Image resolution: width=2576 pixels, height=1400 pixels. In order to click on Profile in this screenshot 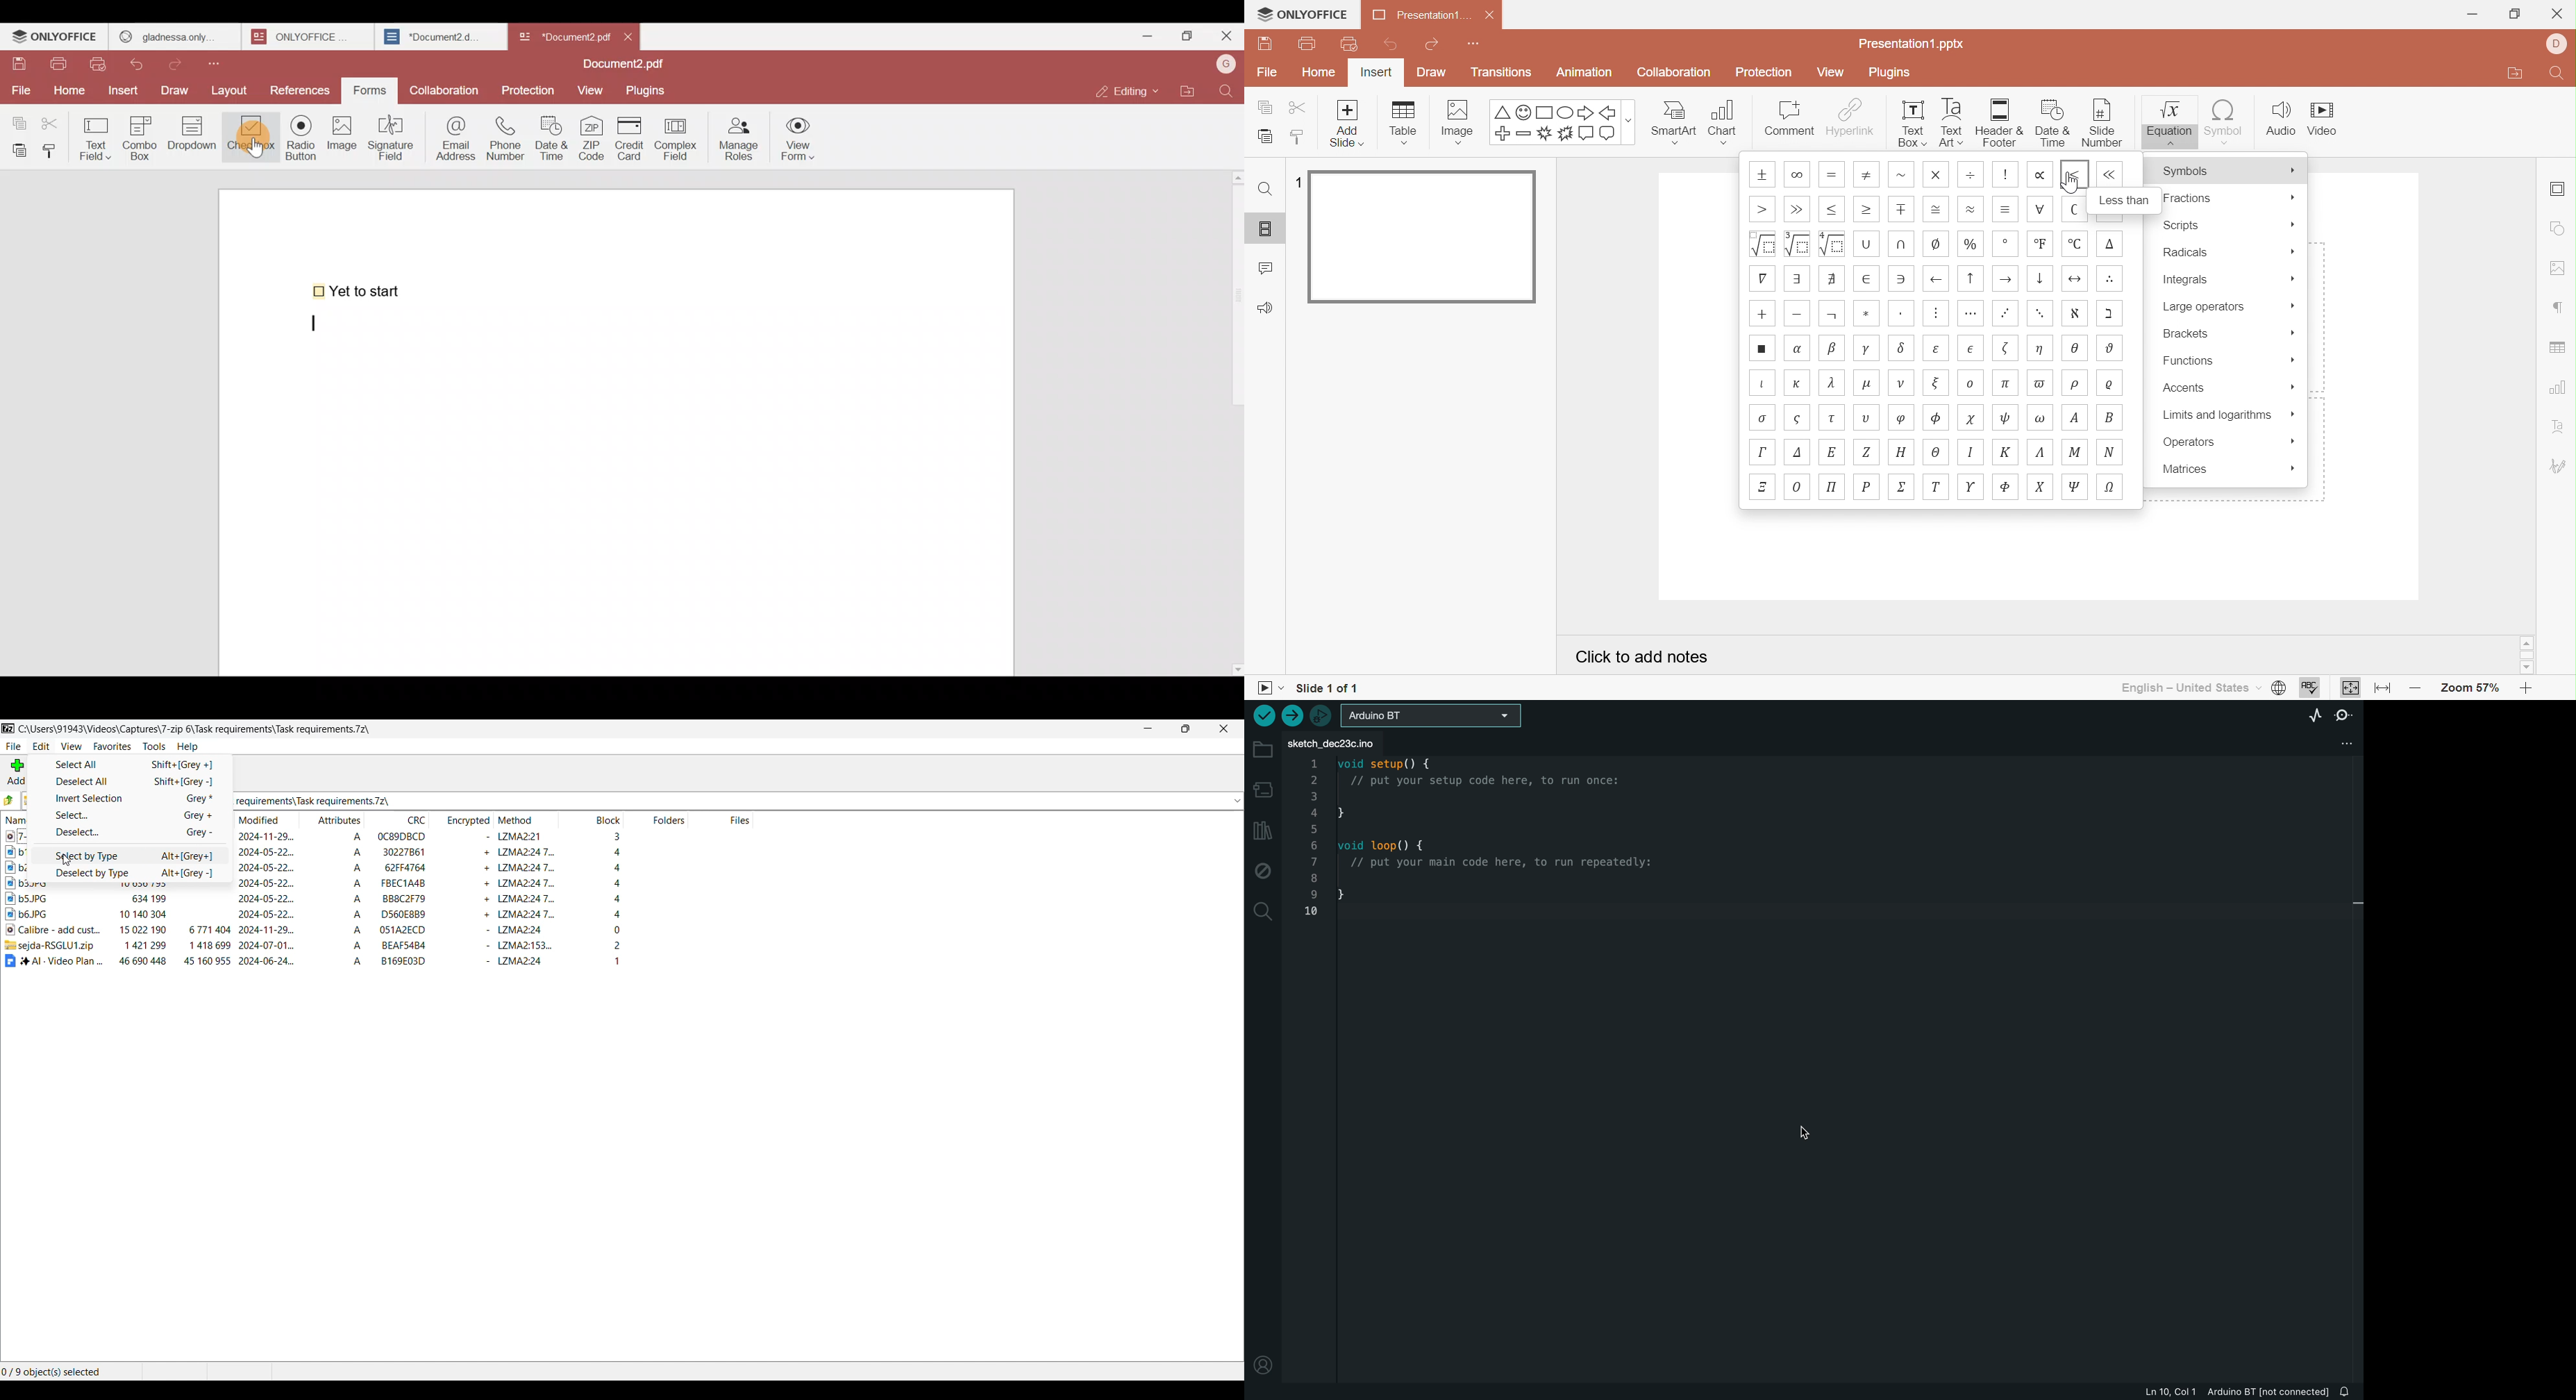, I will do `click(2559, 44)`.